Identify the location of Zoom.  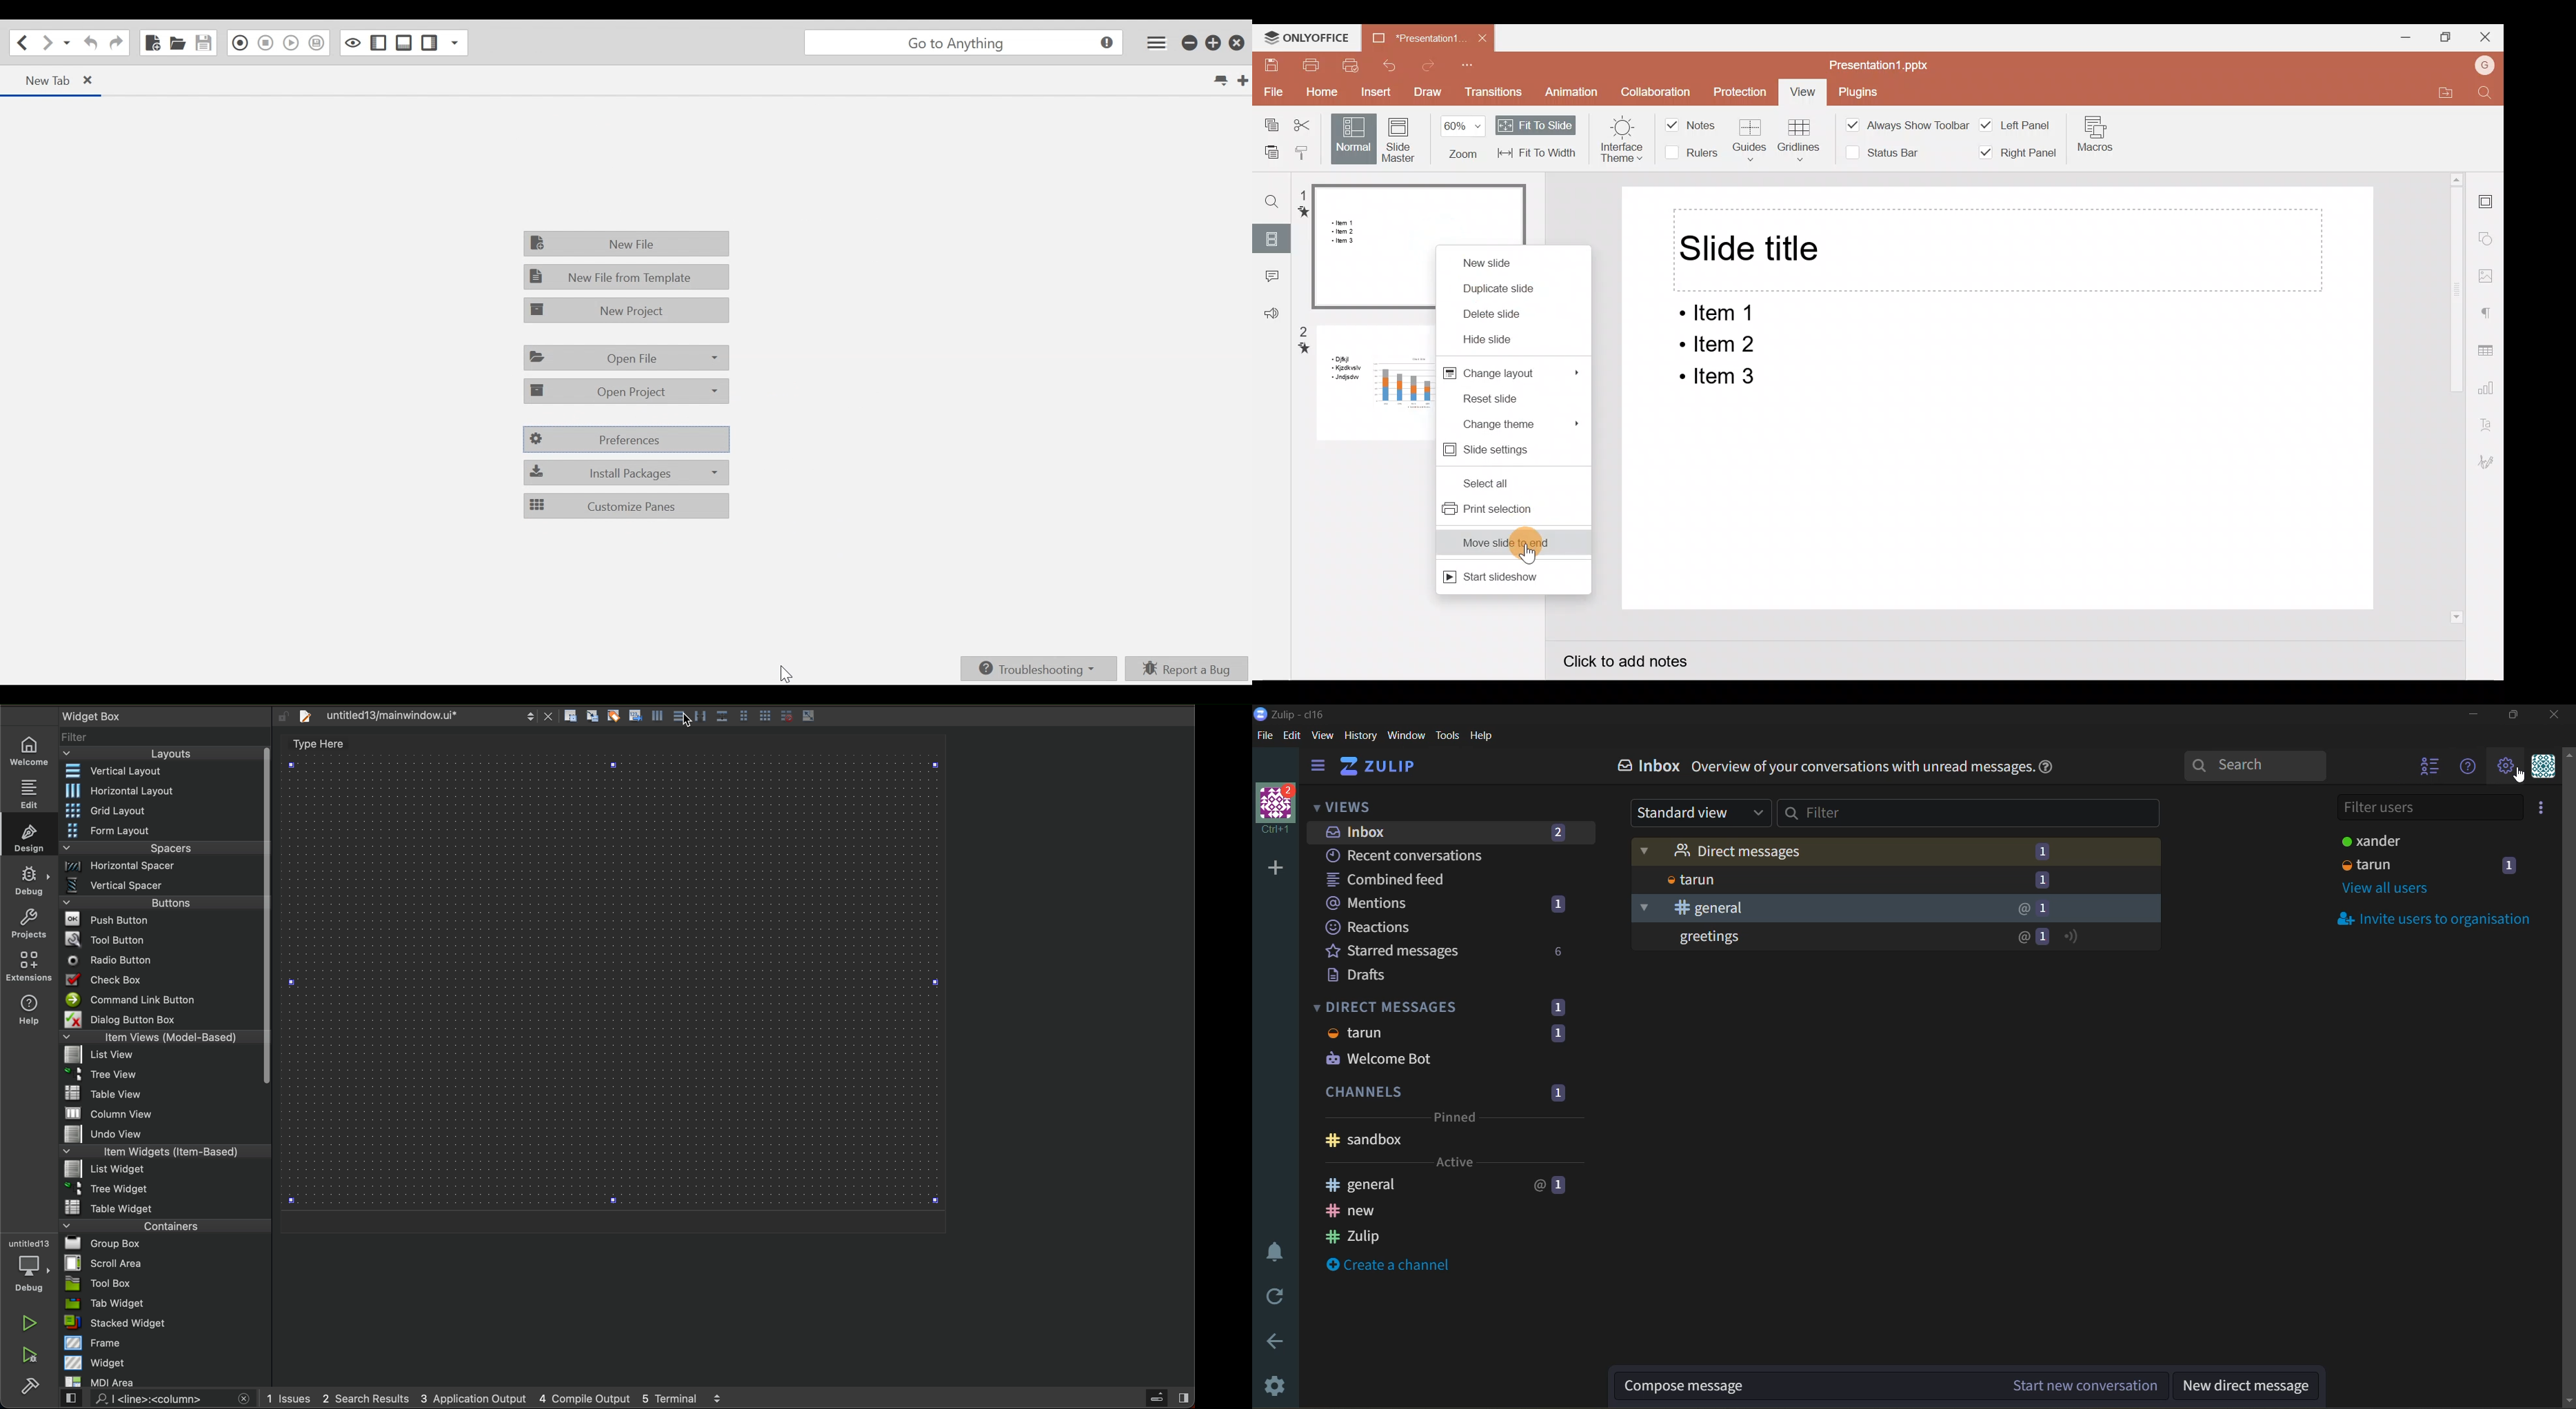
(1458, 138).